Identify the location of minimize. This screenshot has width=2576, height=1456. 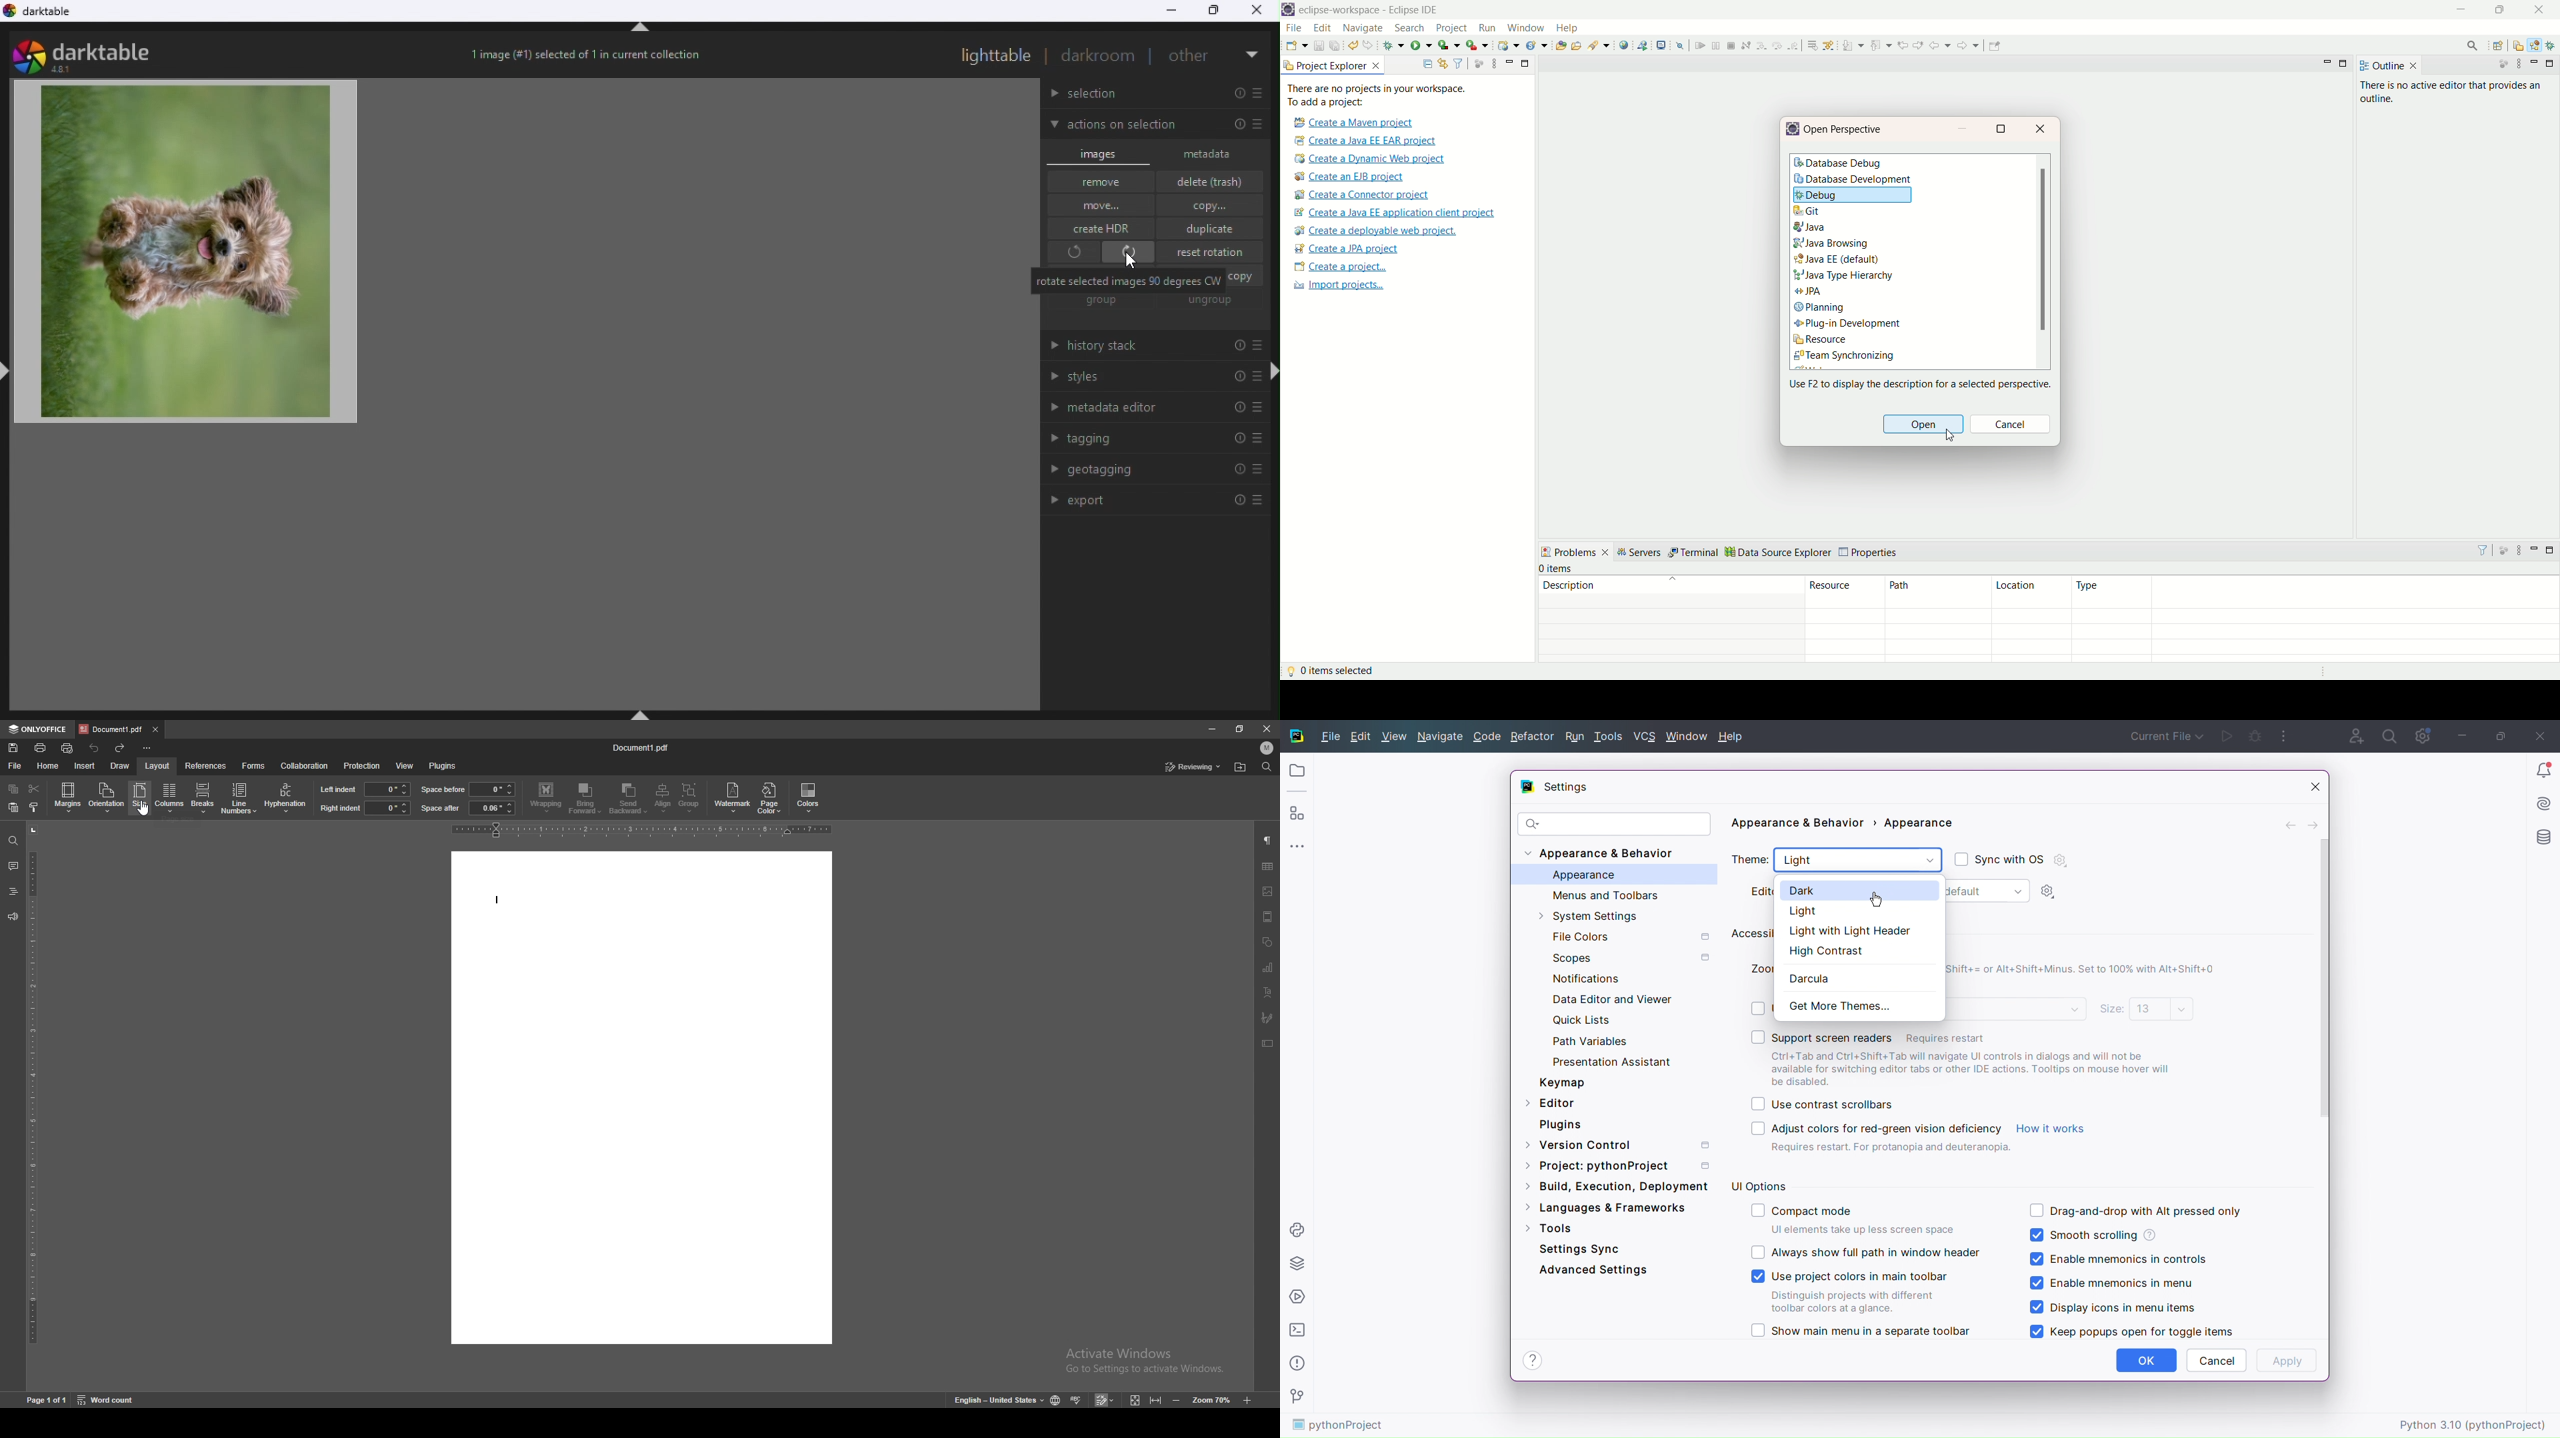
(2535, 62).